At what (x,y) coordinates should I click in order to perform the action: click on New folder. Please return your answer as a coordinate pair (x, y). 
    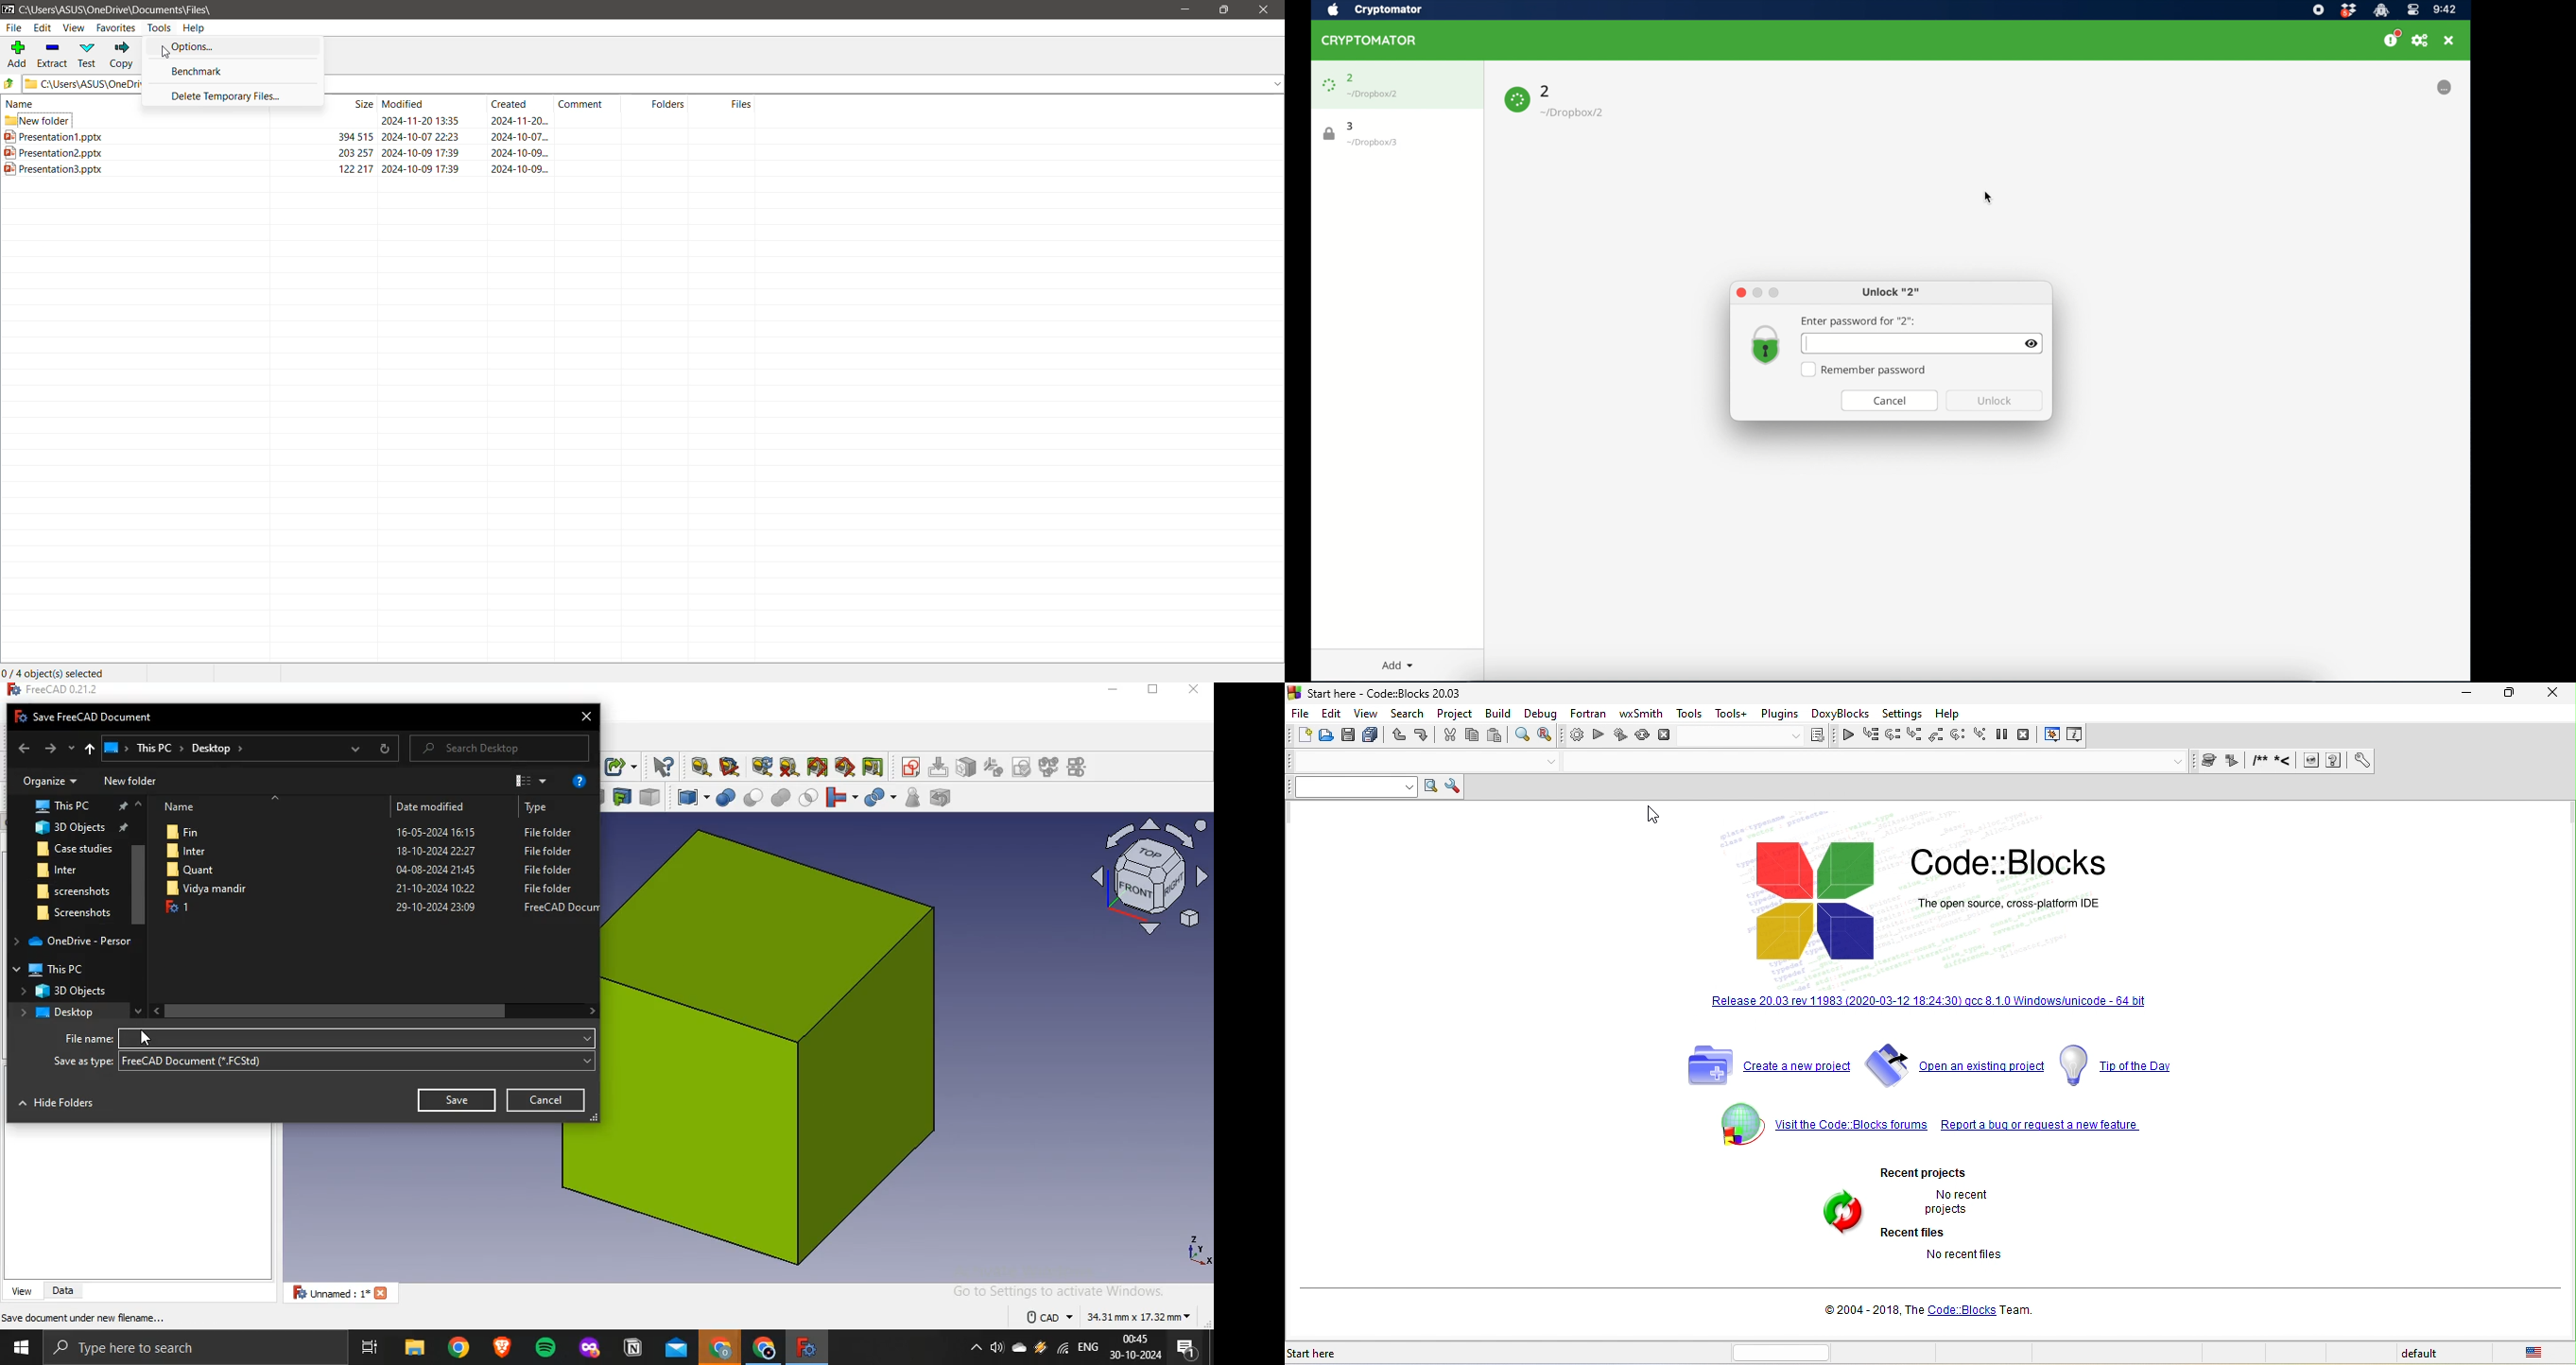
    Looking at the image, I should click on (132, 781).